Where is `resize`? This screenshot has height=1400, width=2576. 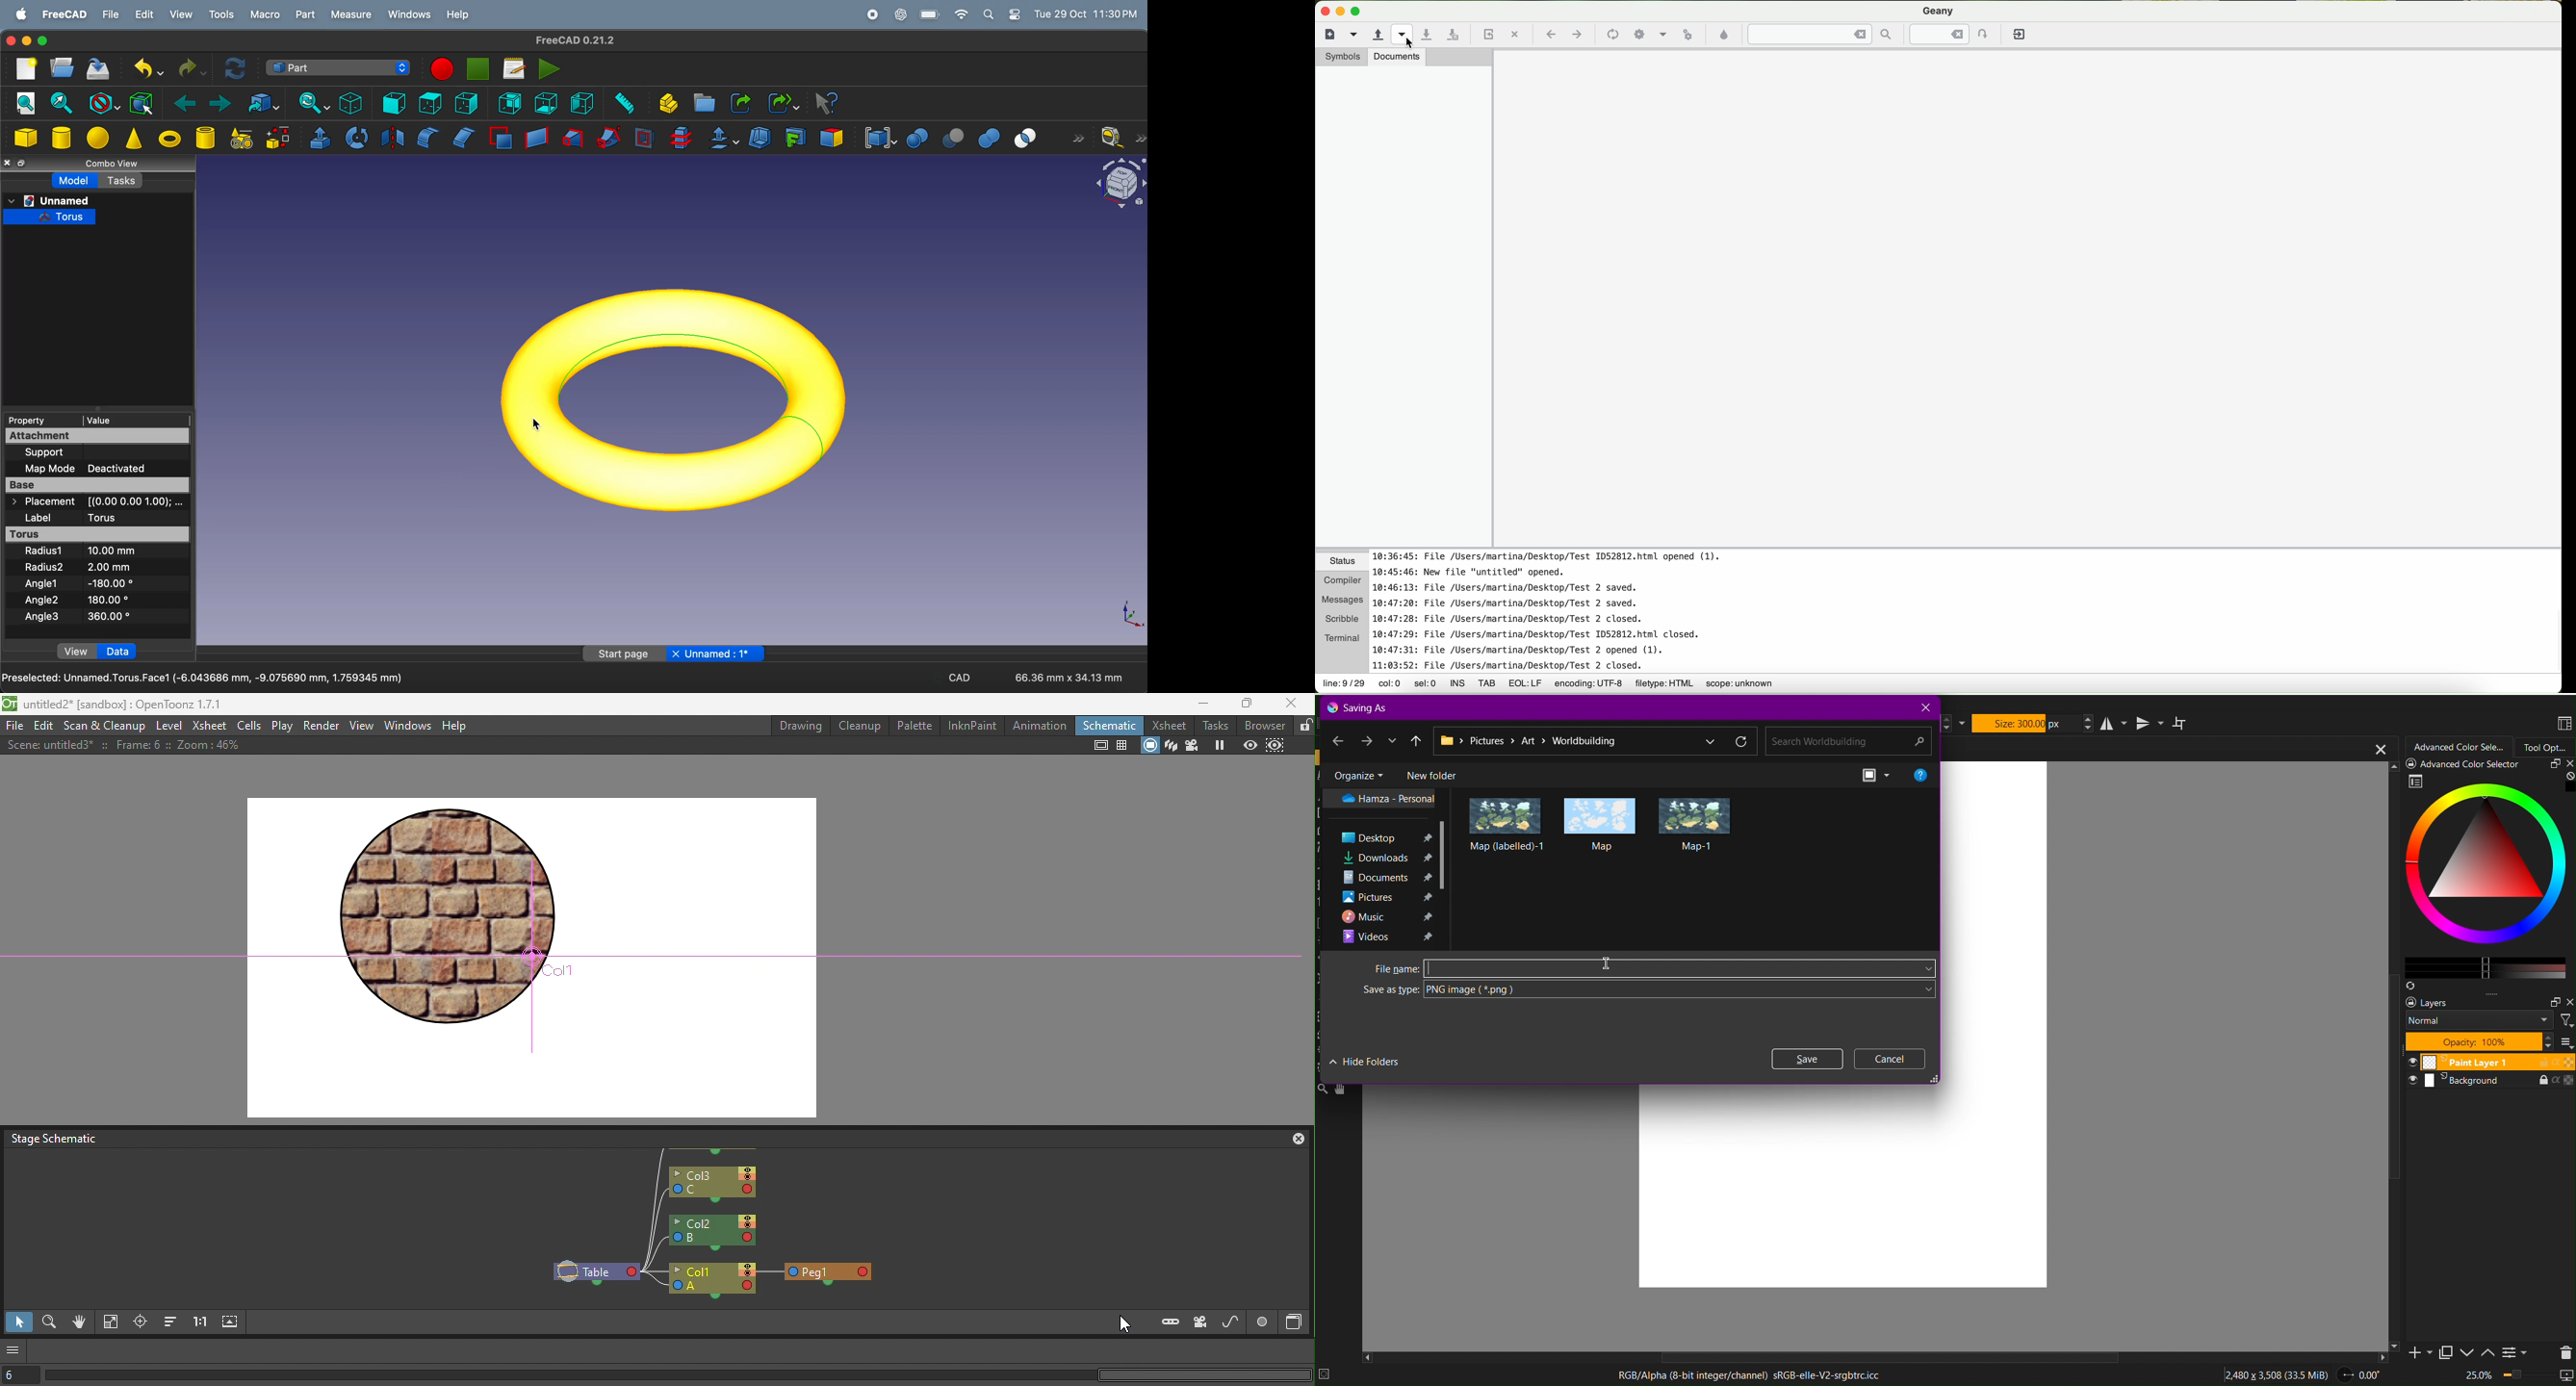 resize is located at coordinates (22, 162).